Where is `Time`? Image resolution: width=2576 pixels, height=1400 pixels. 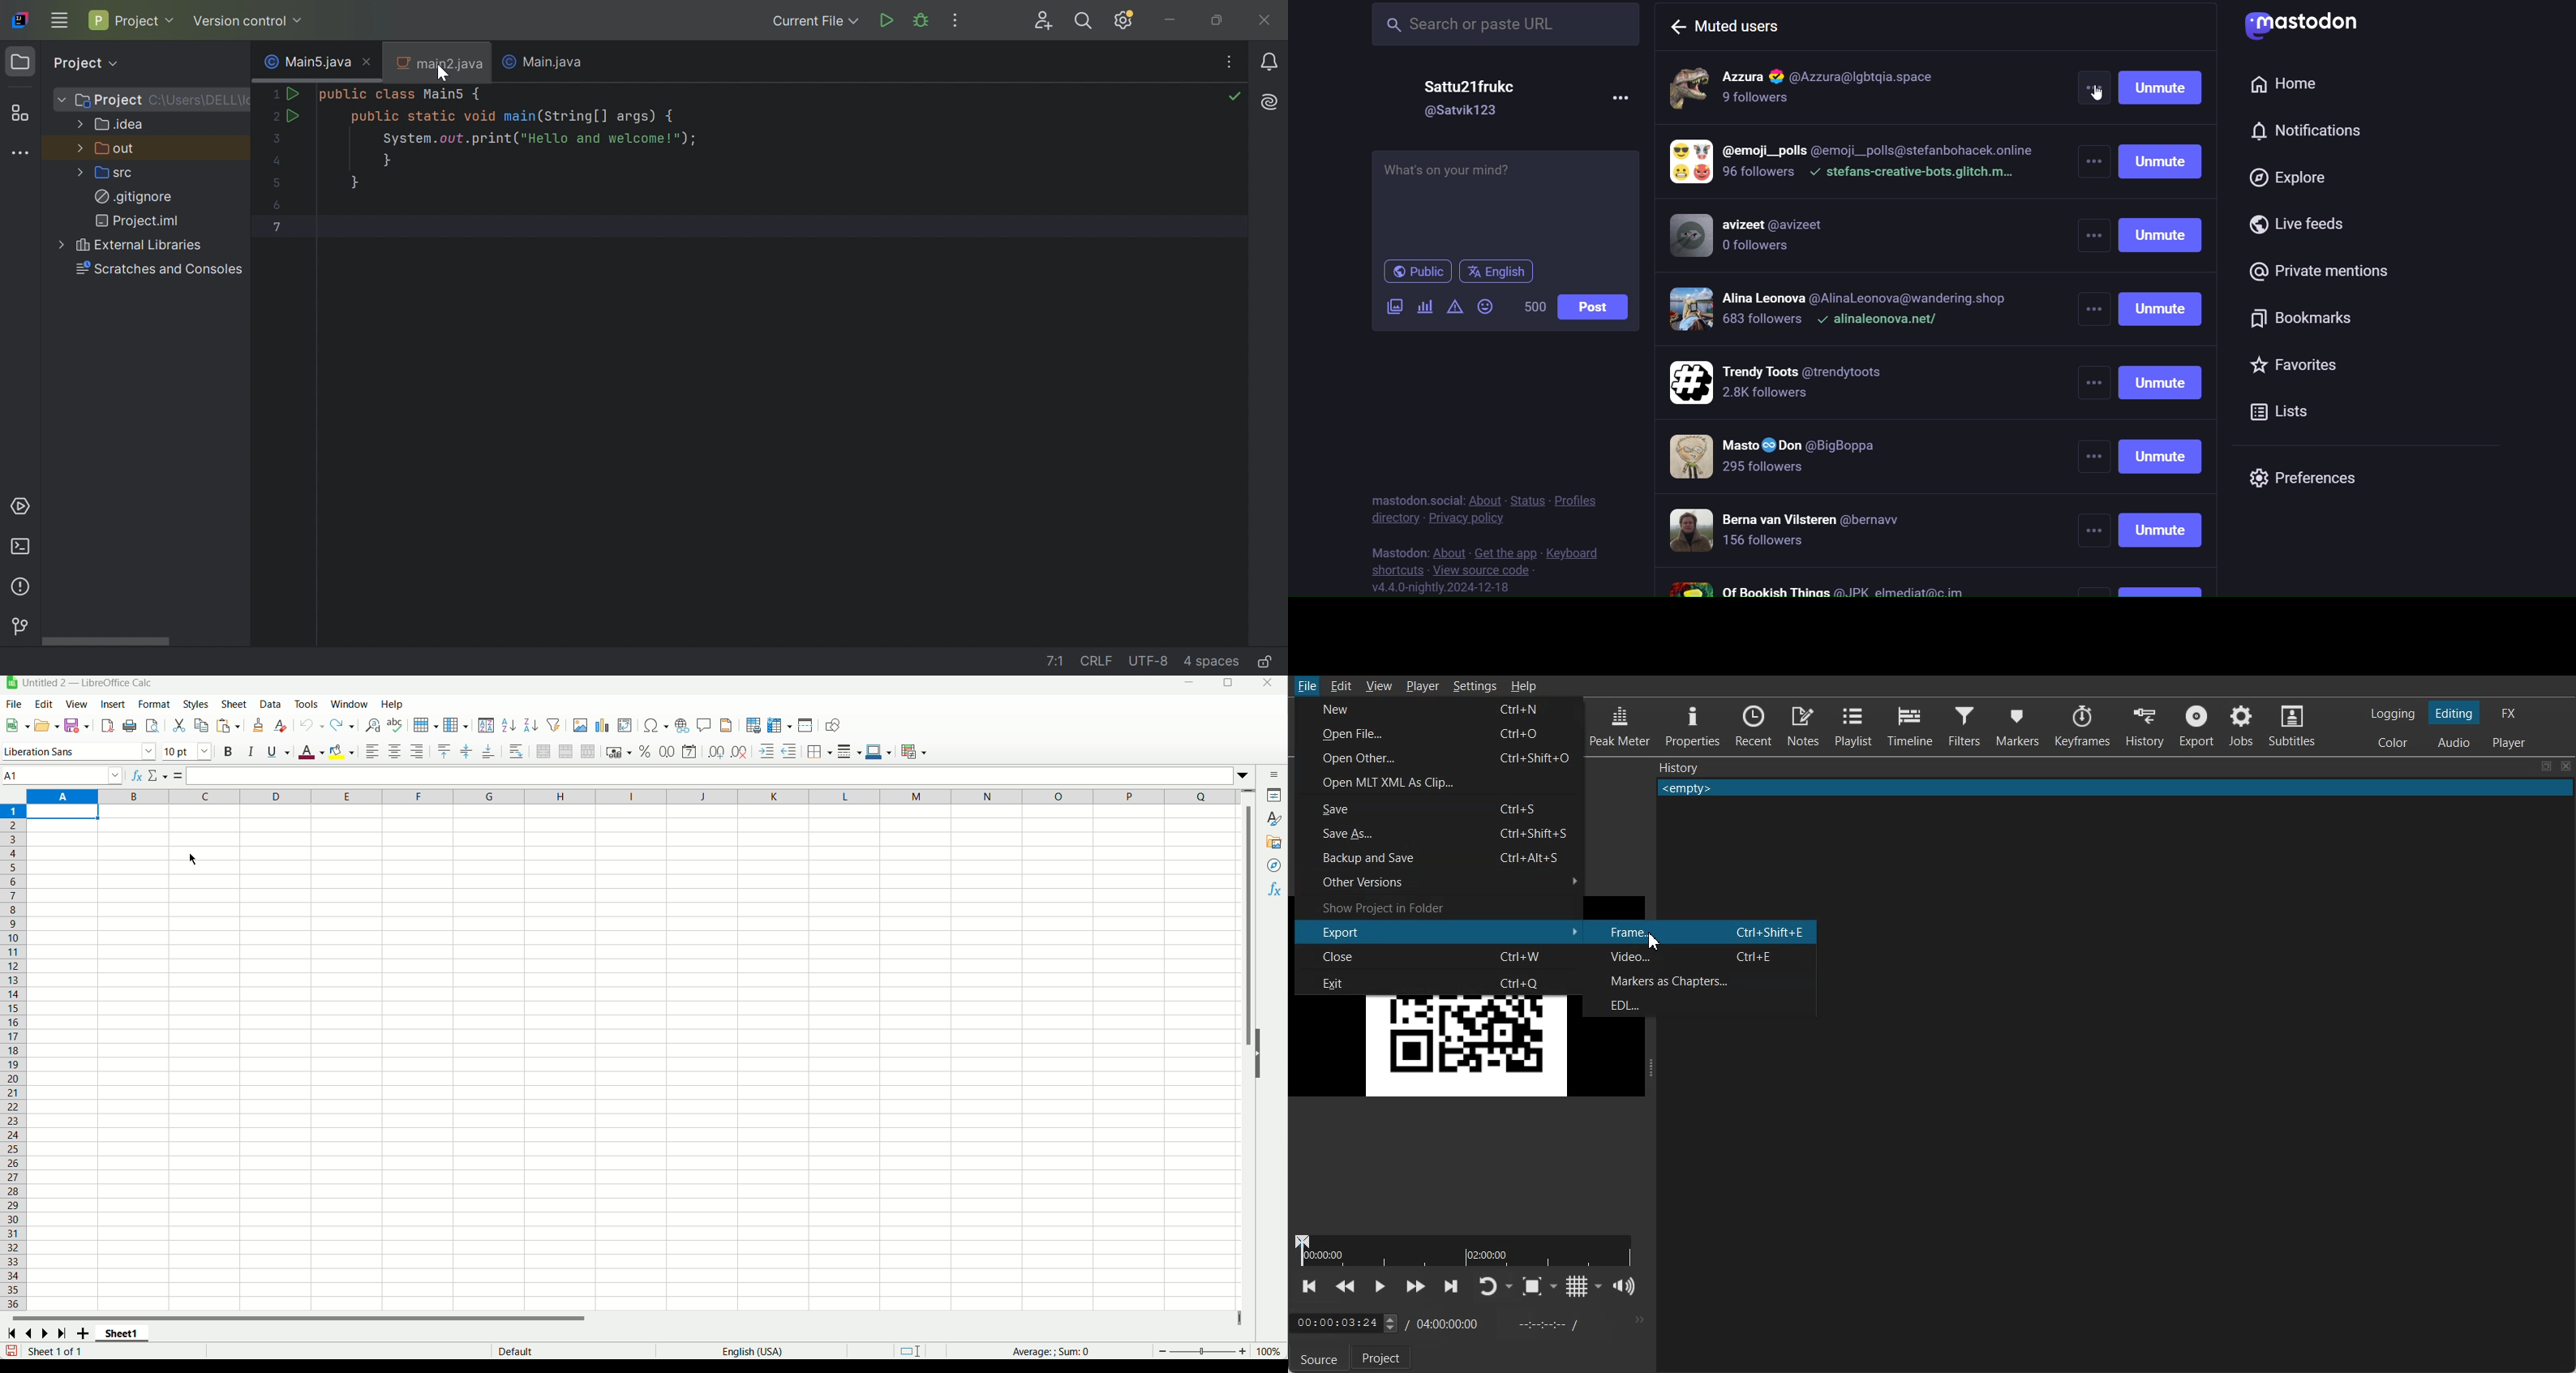 Time is located at coordinates (1334, 1324).